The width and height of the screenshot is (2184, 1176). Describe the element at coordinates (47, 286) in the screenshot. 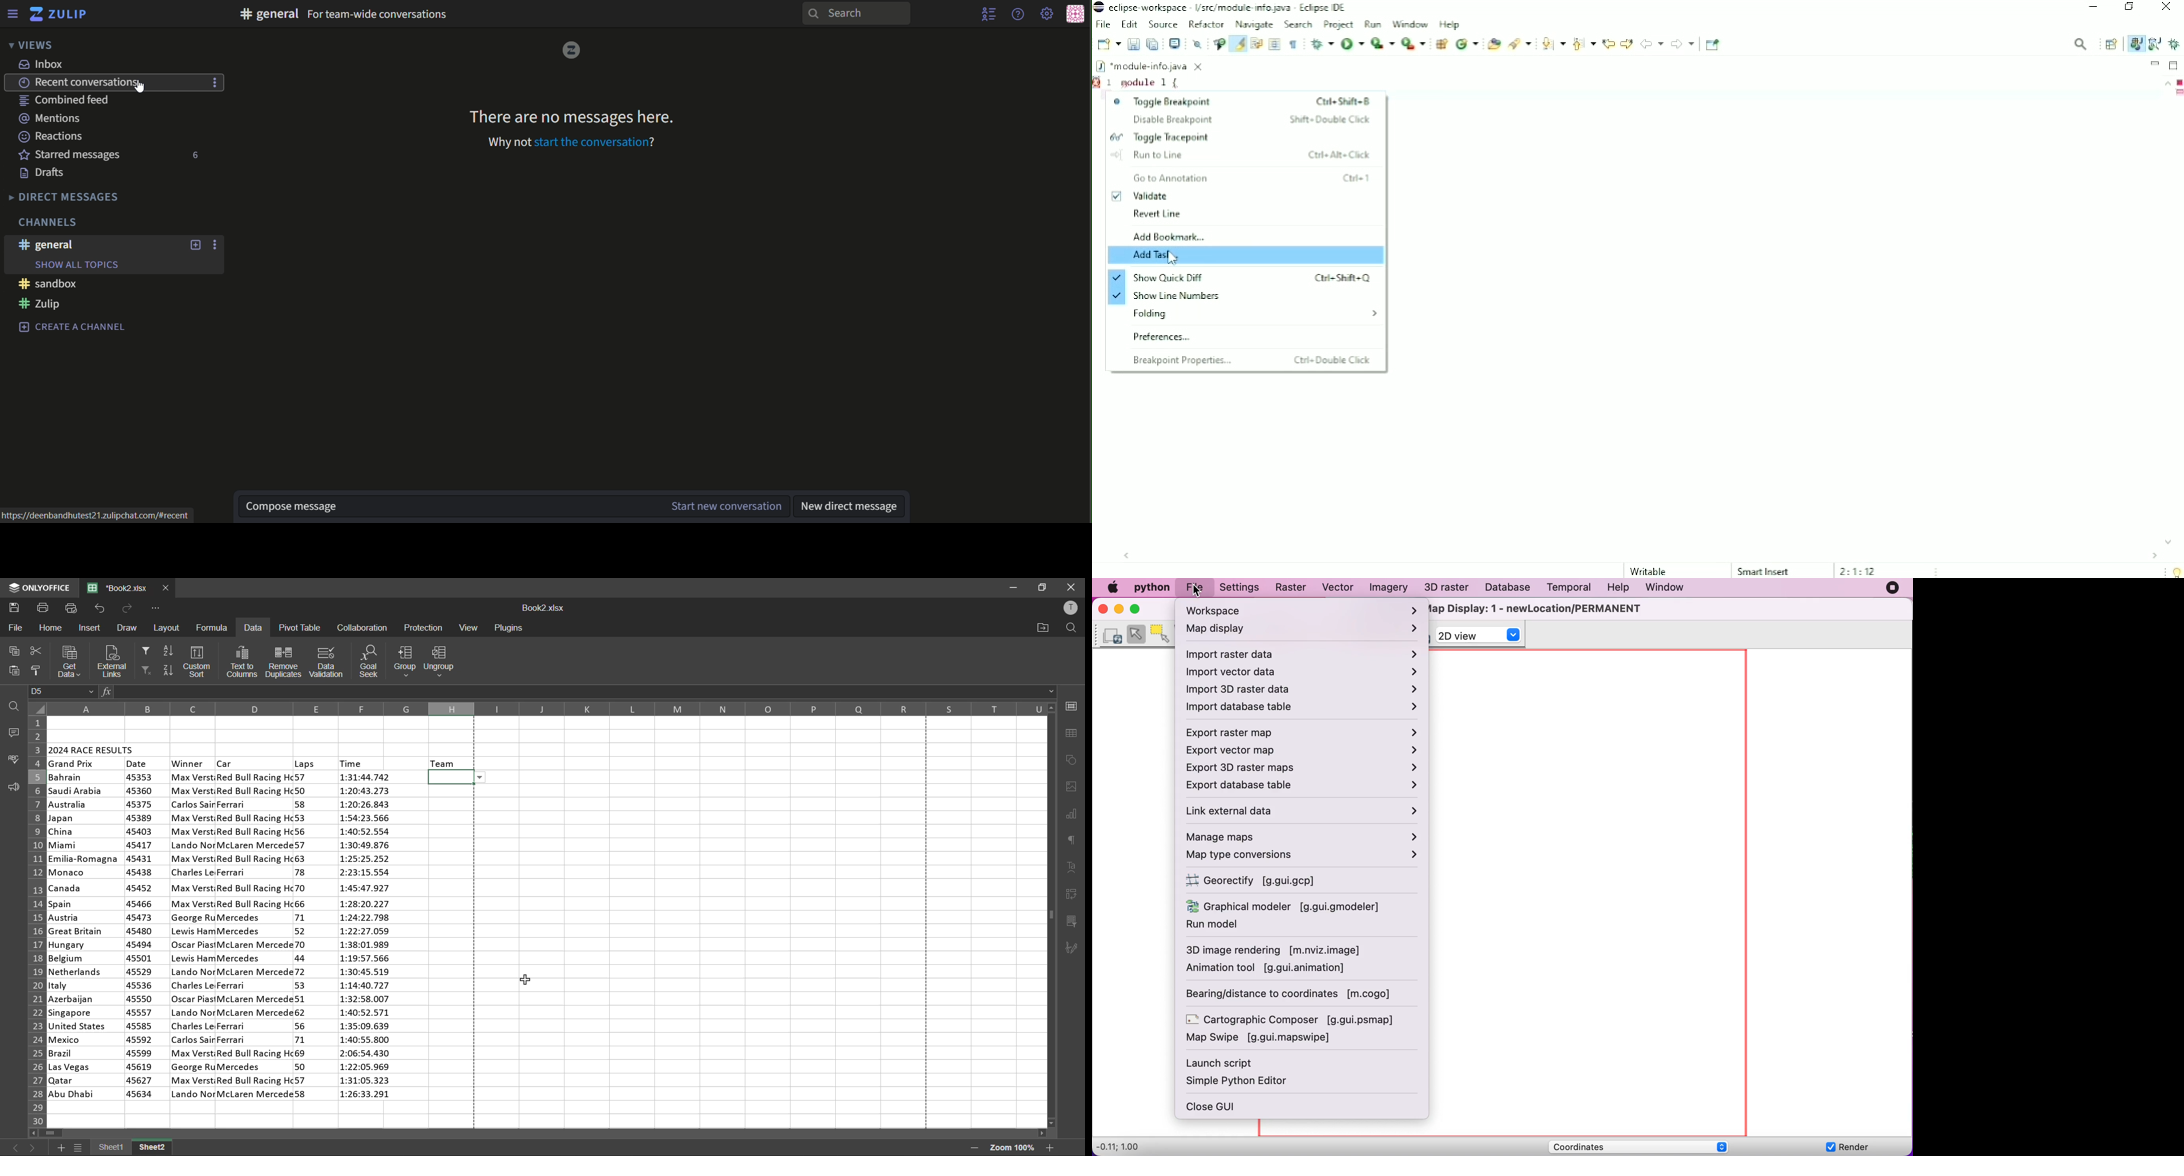

I see `text` at that location.